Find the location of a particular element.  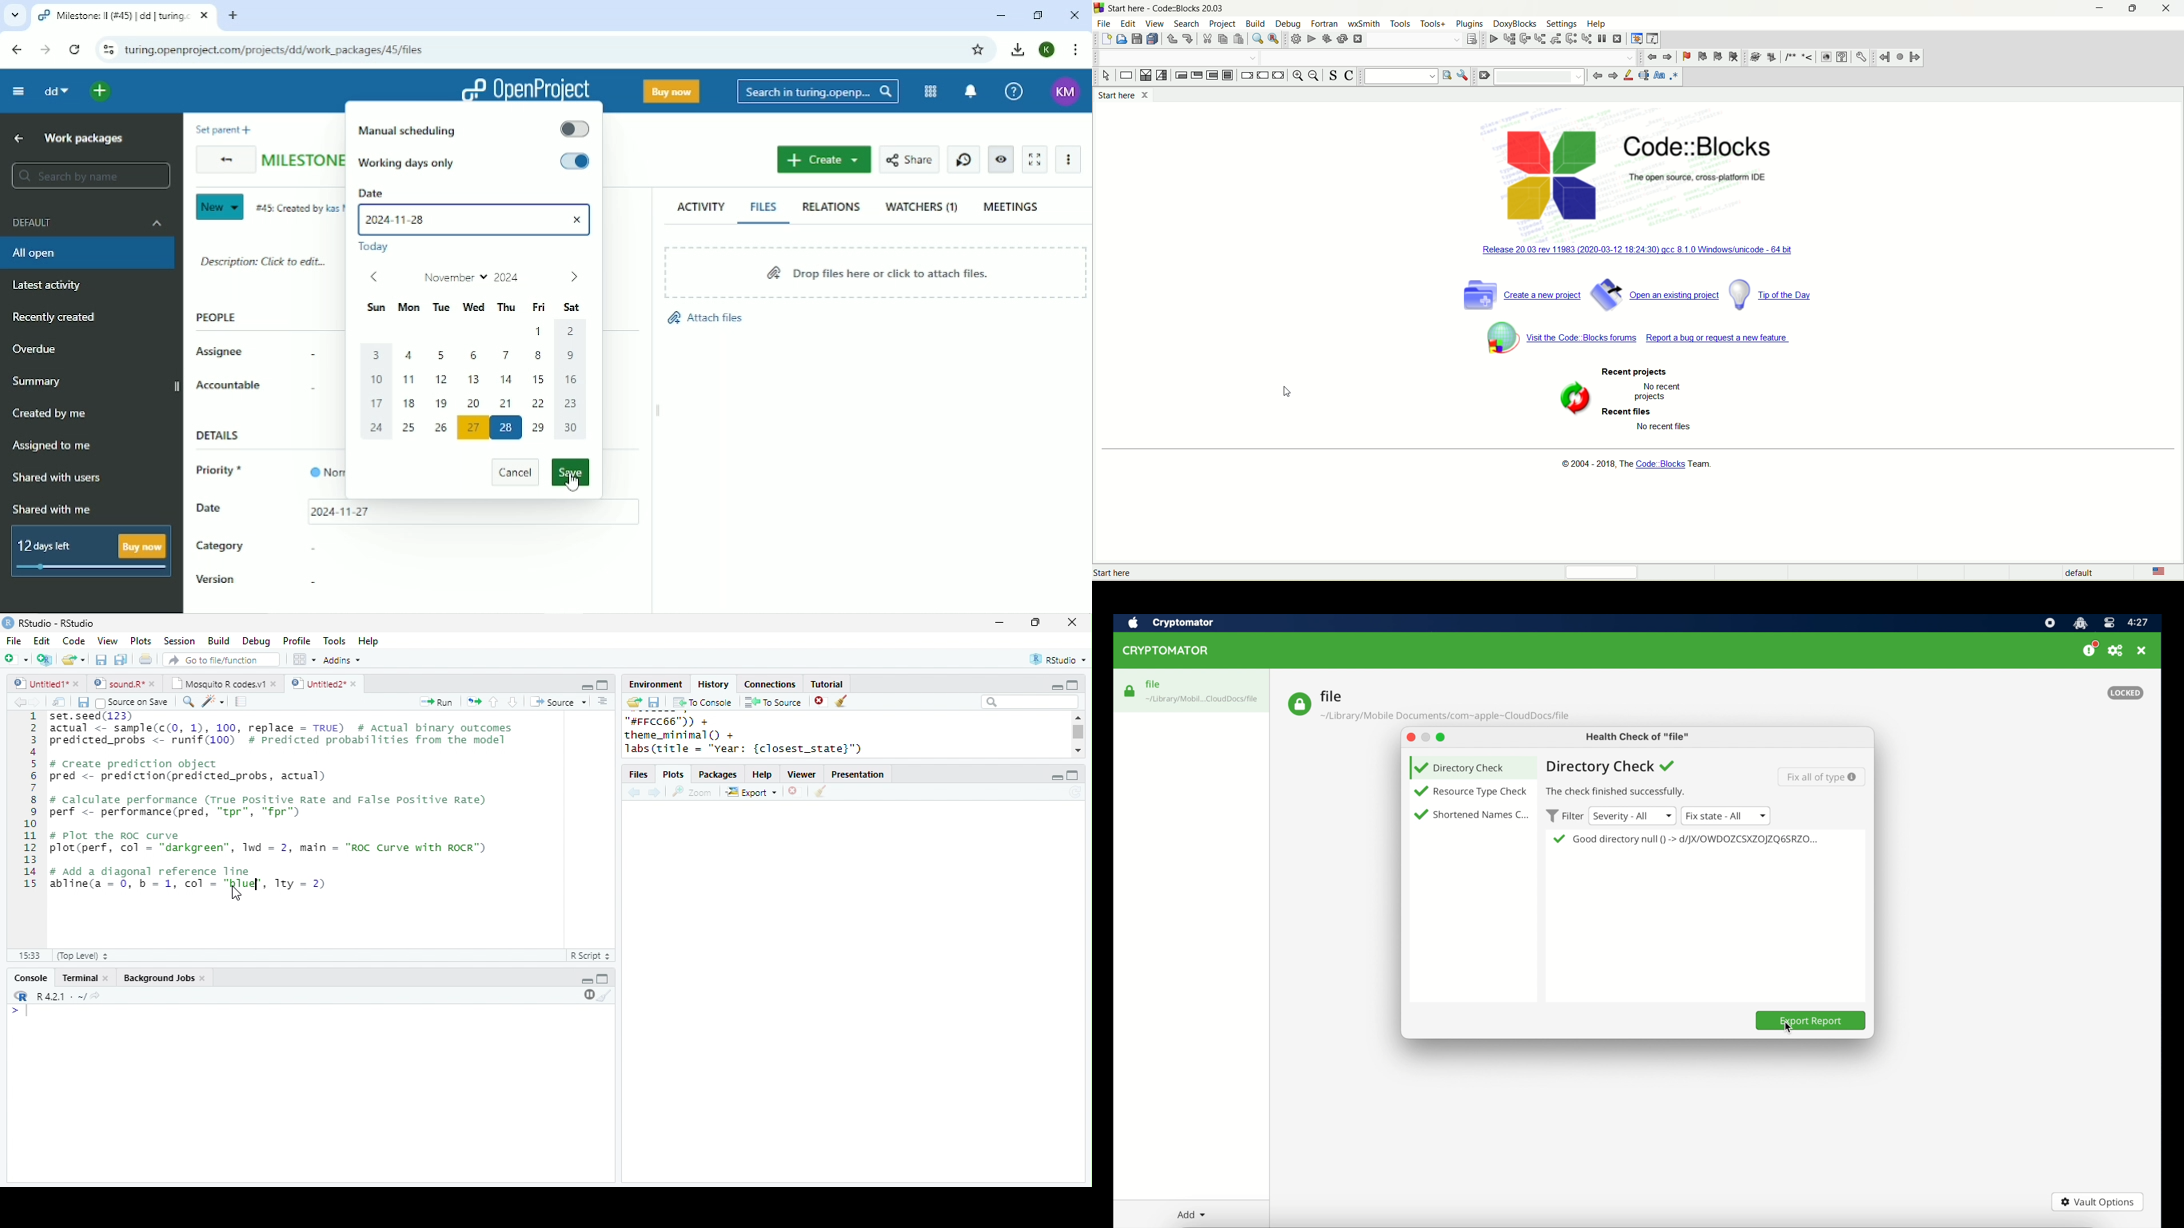

scroll up is located at coordinates (1077, 717).